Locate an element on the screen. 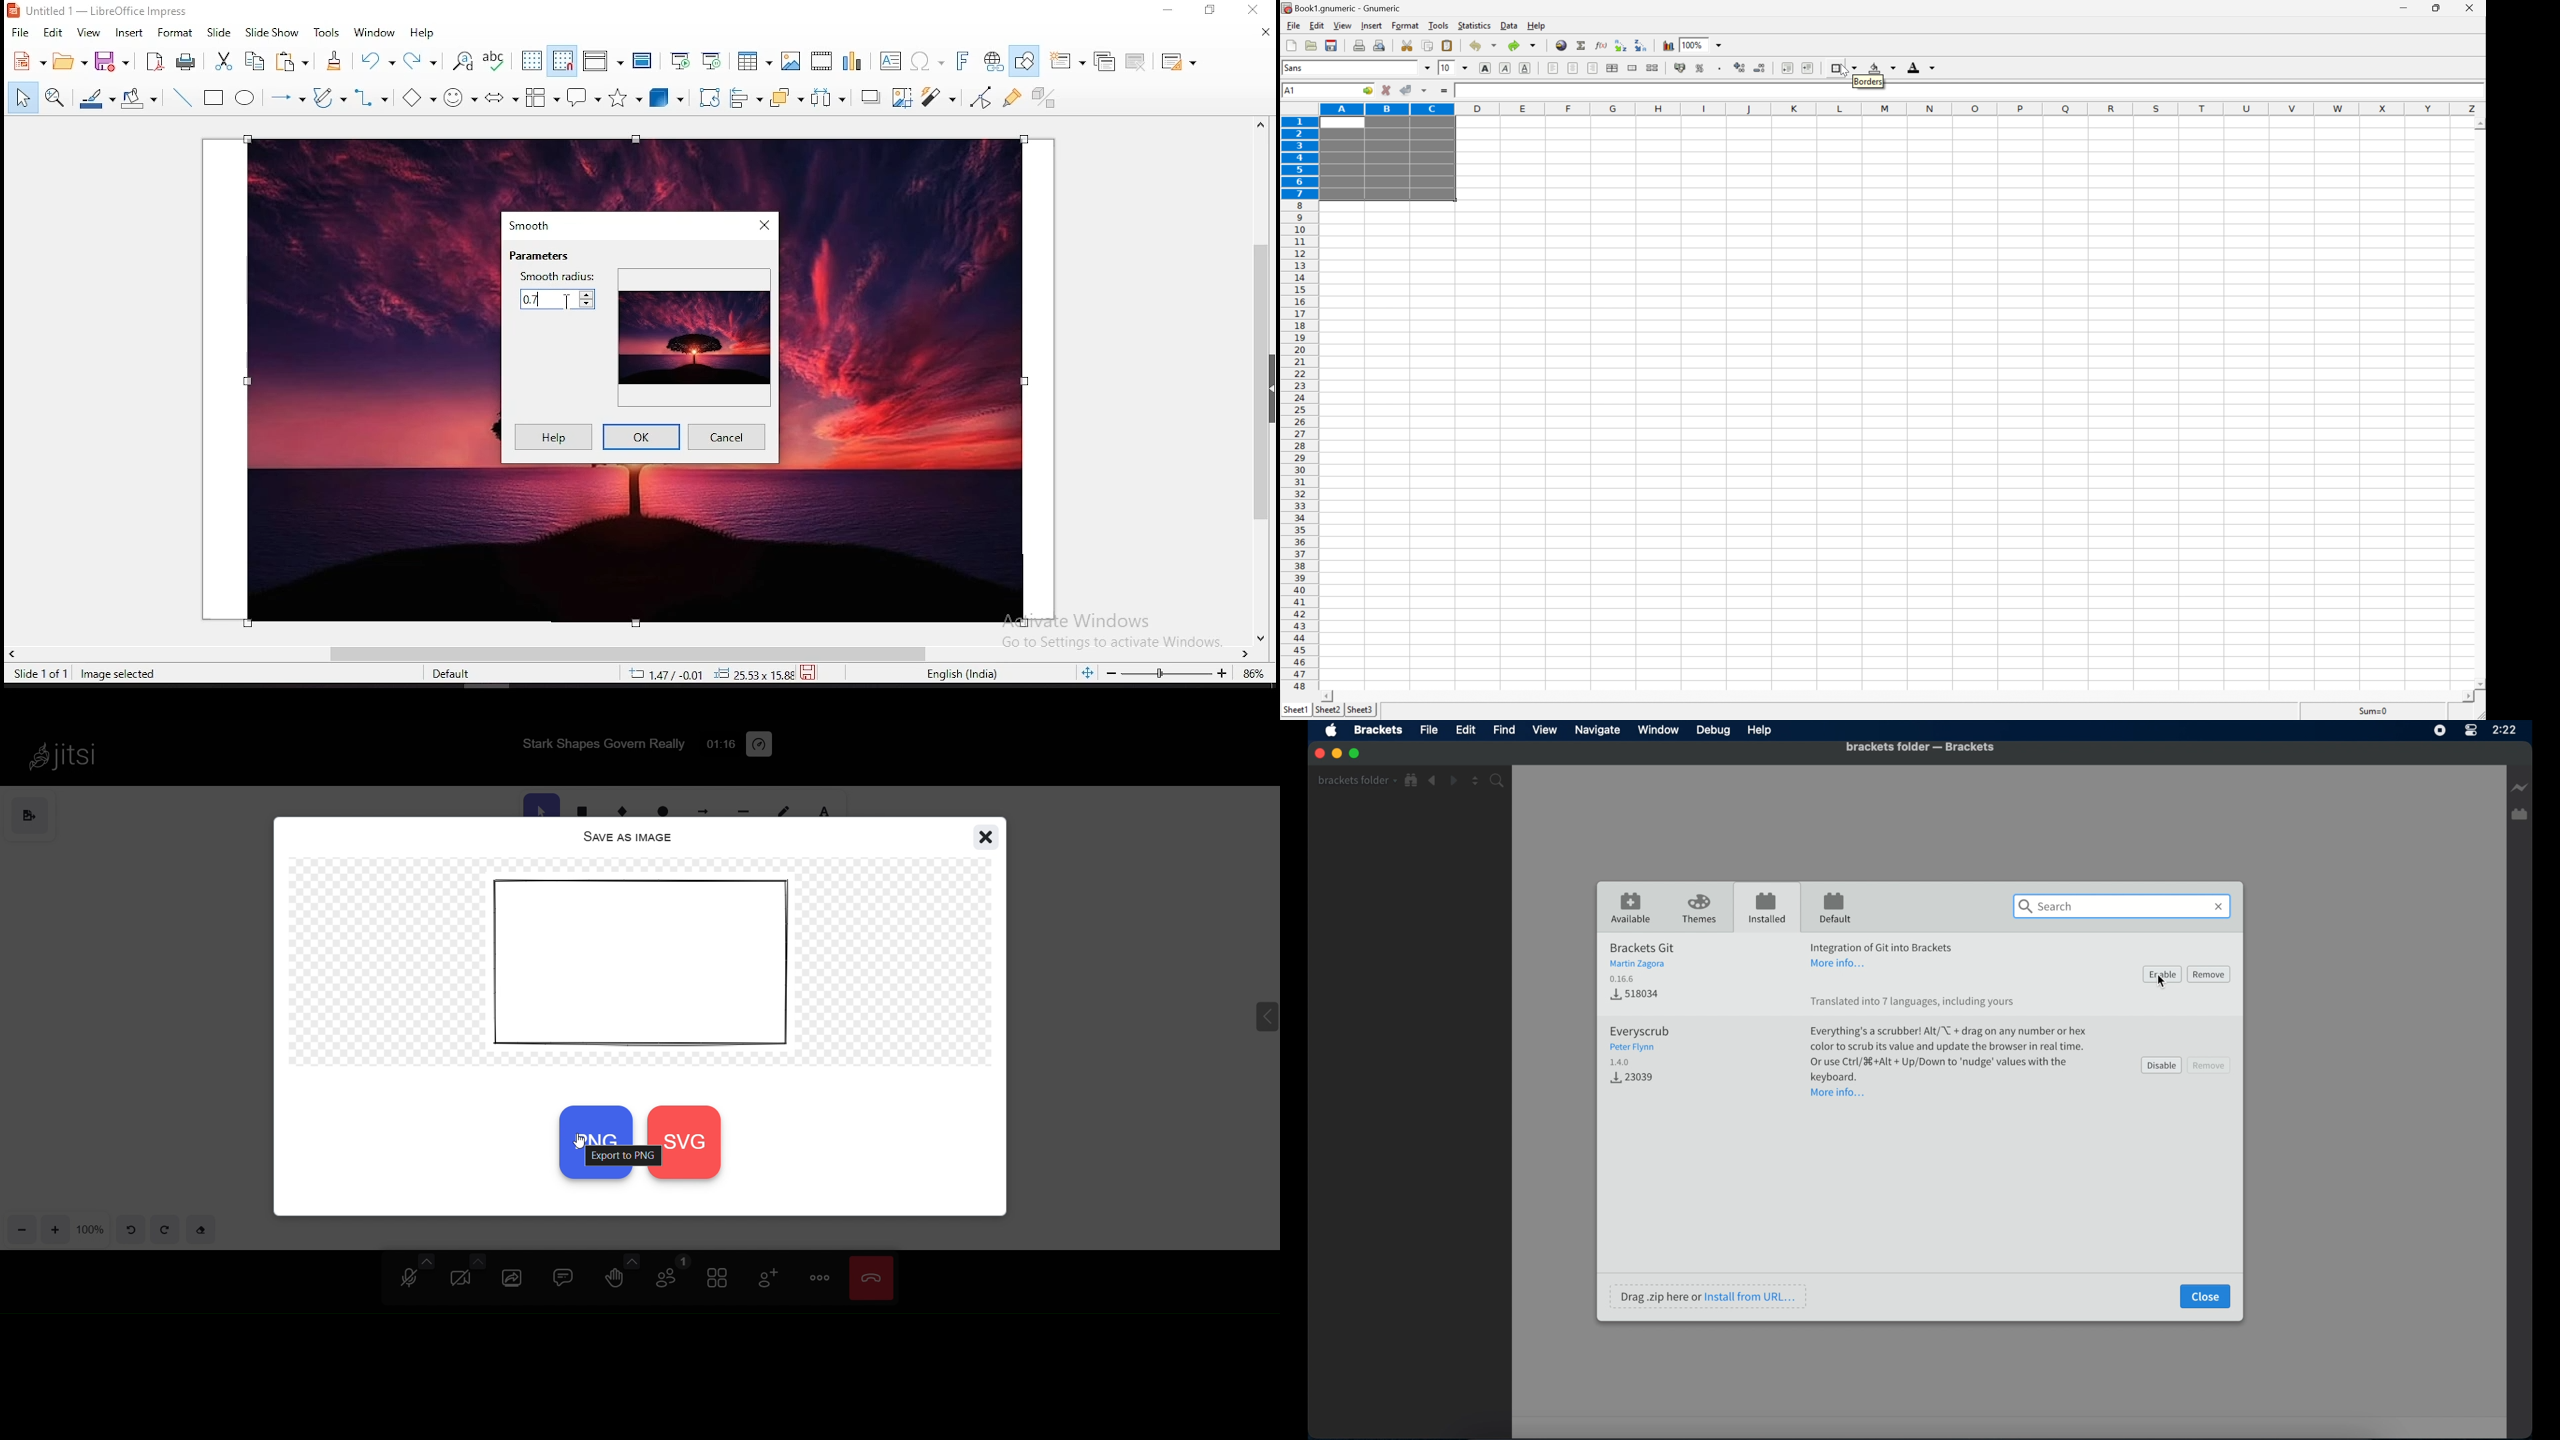 The image size is (2576, 1456). insert chart is located at coordinates (851, 62).